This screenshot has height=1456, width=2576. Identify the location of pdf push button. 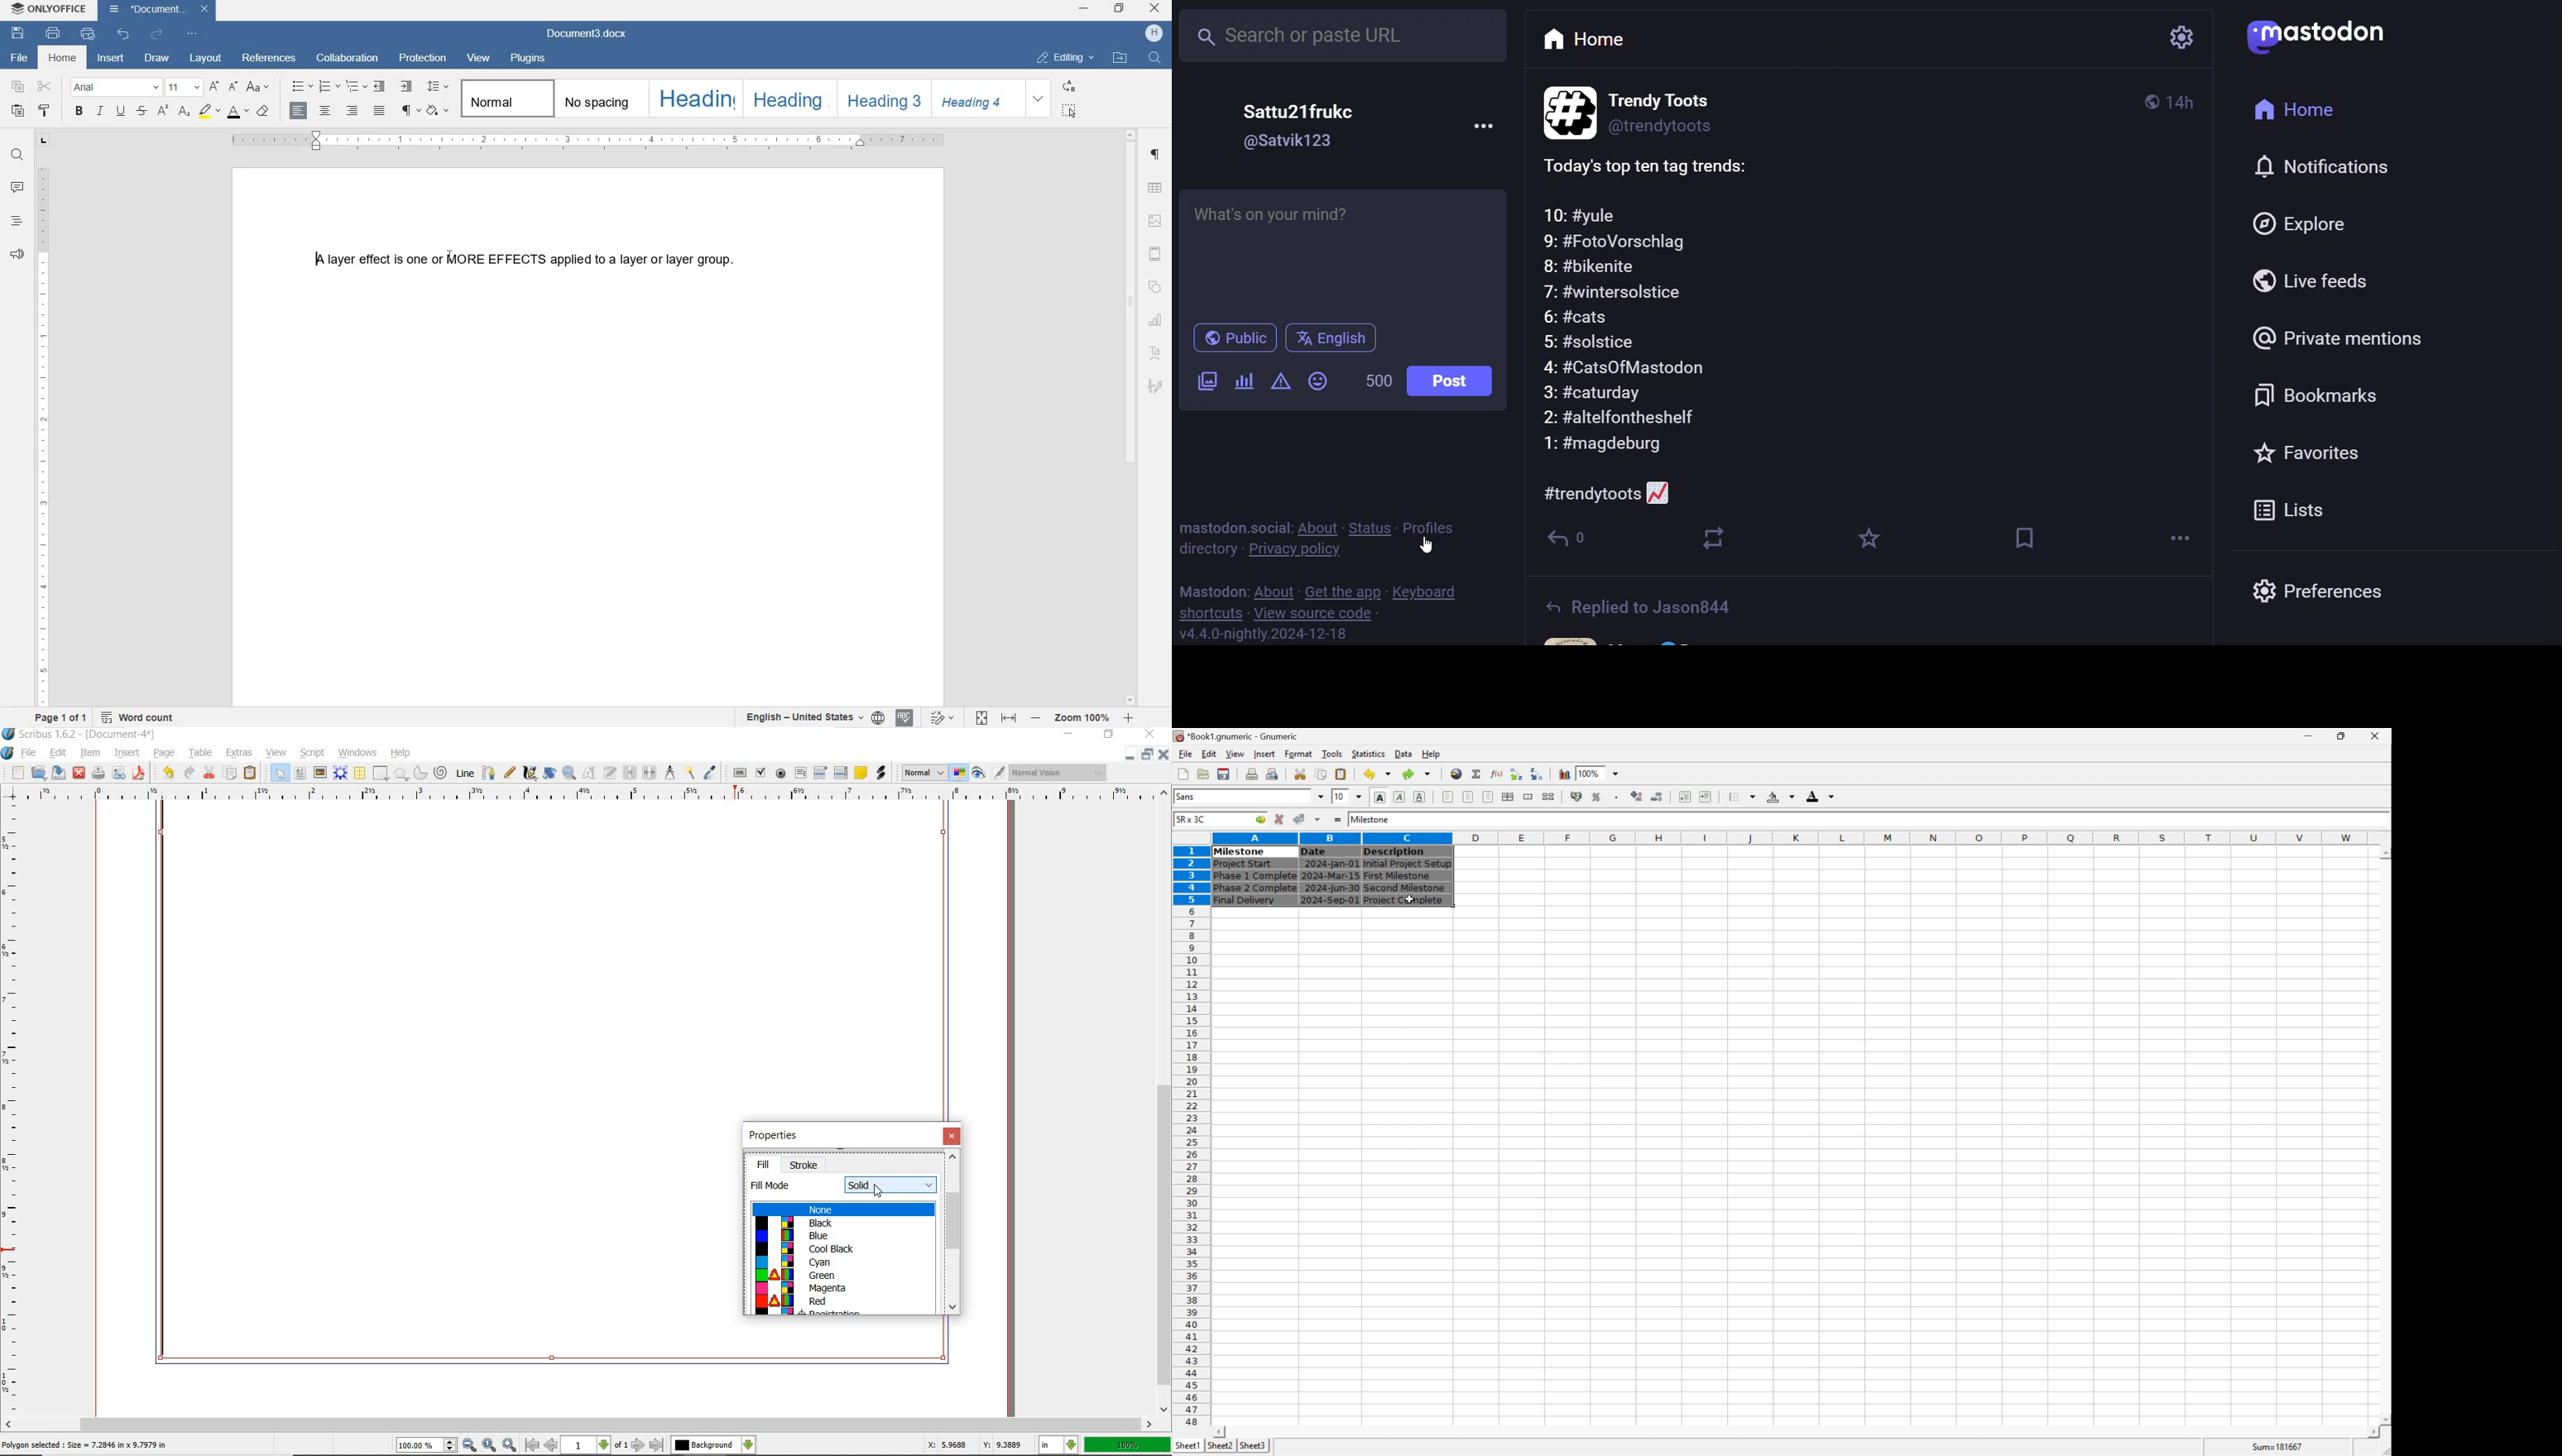
(737, 772).